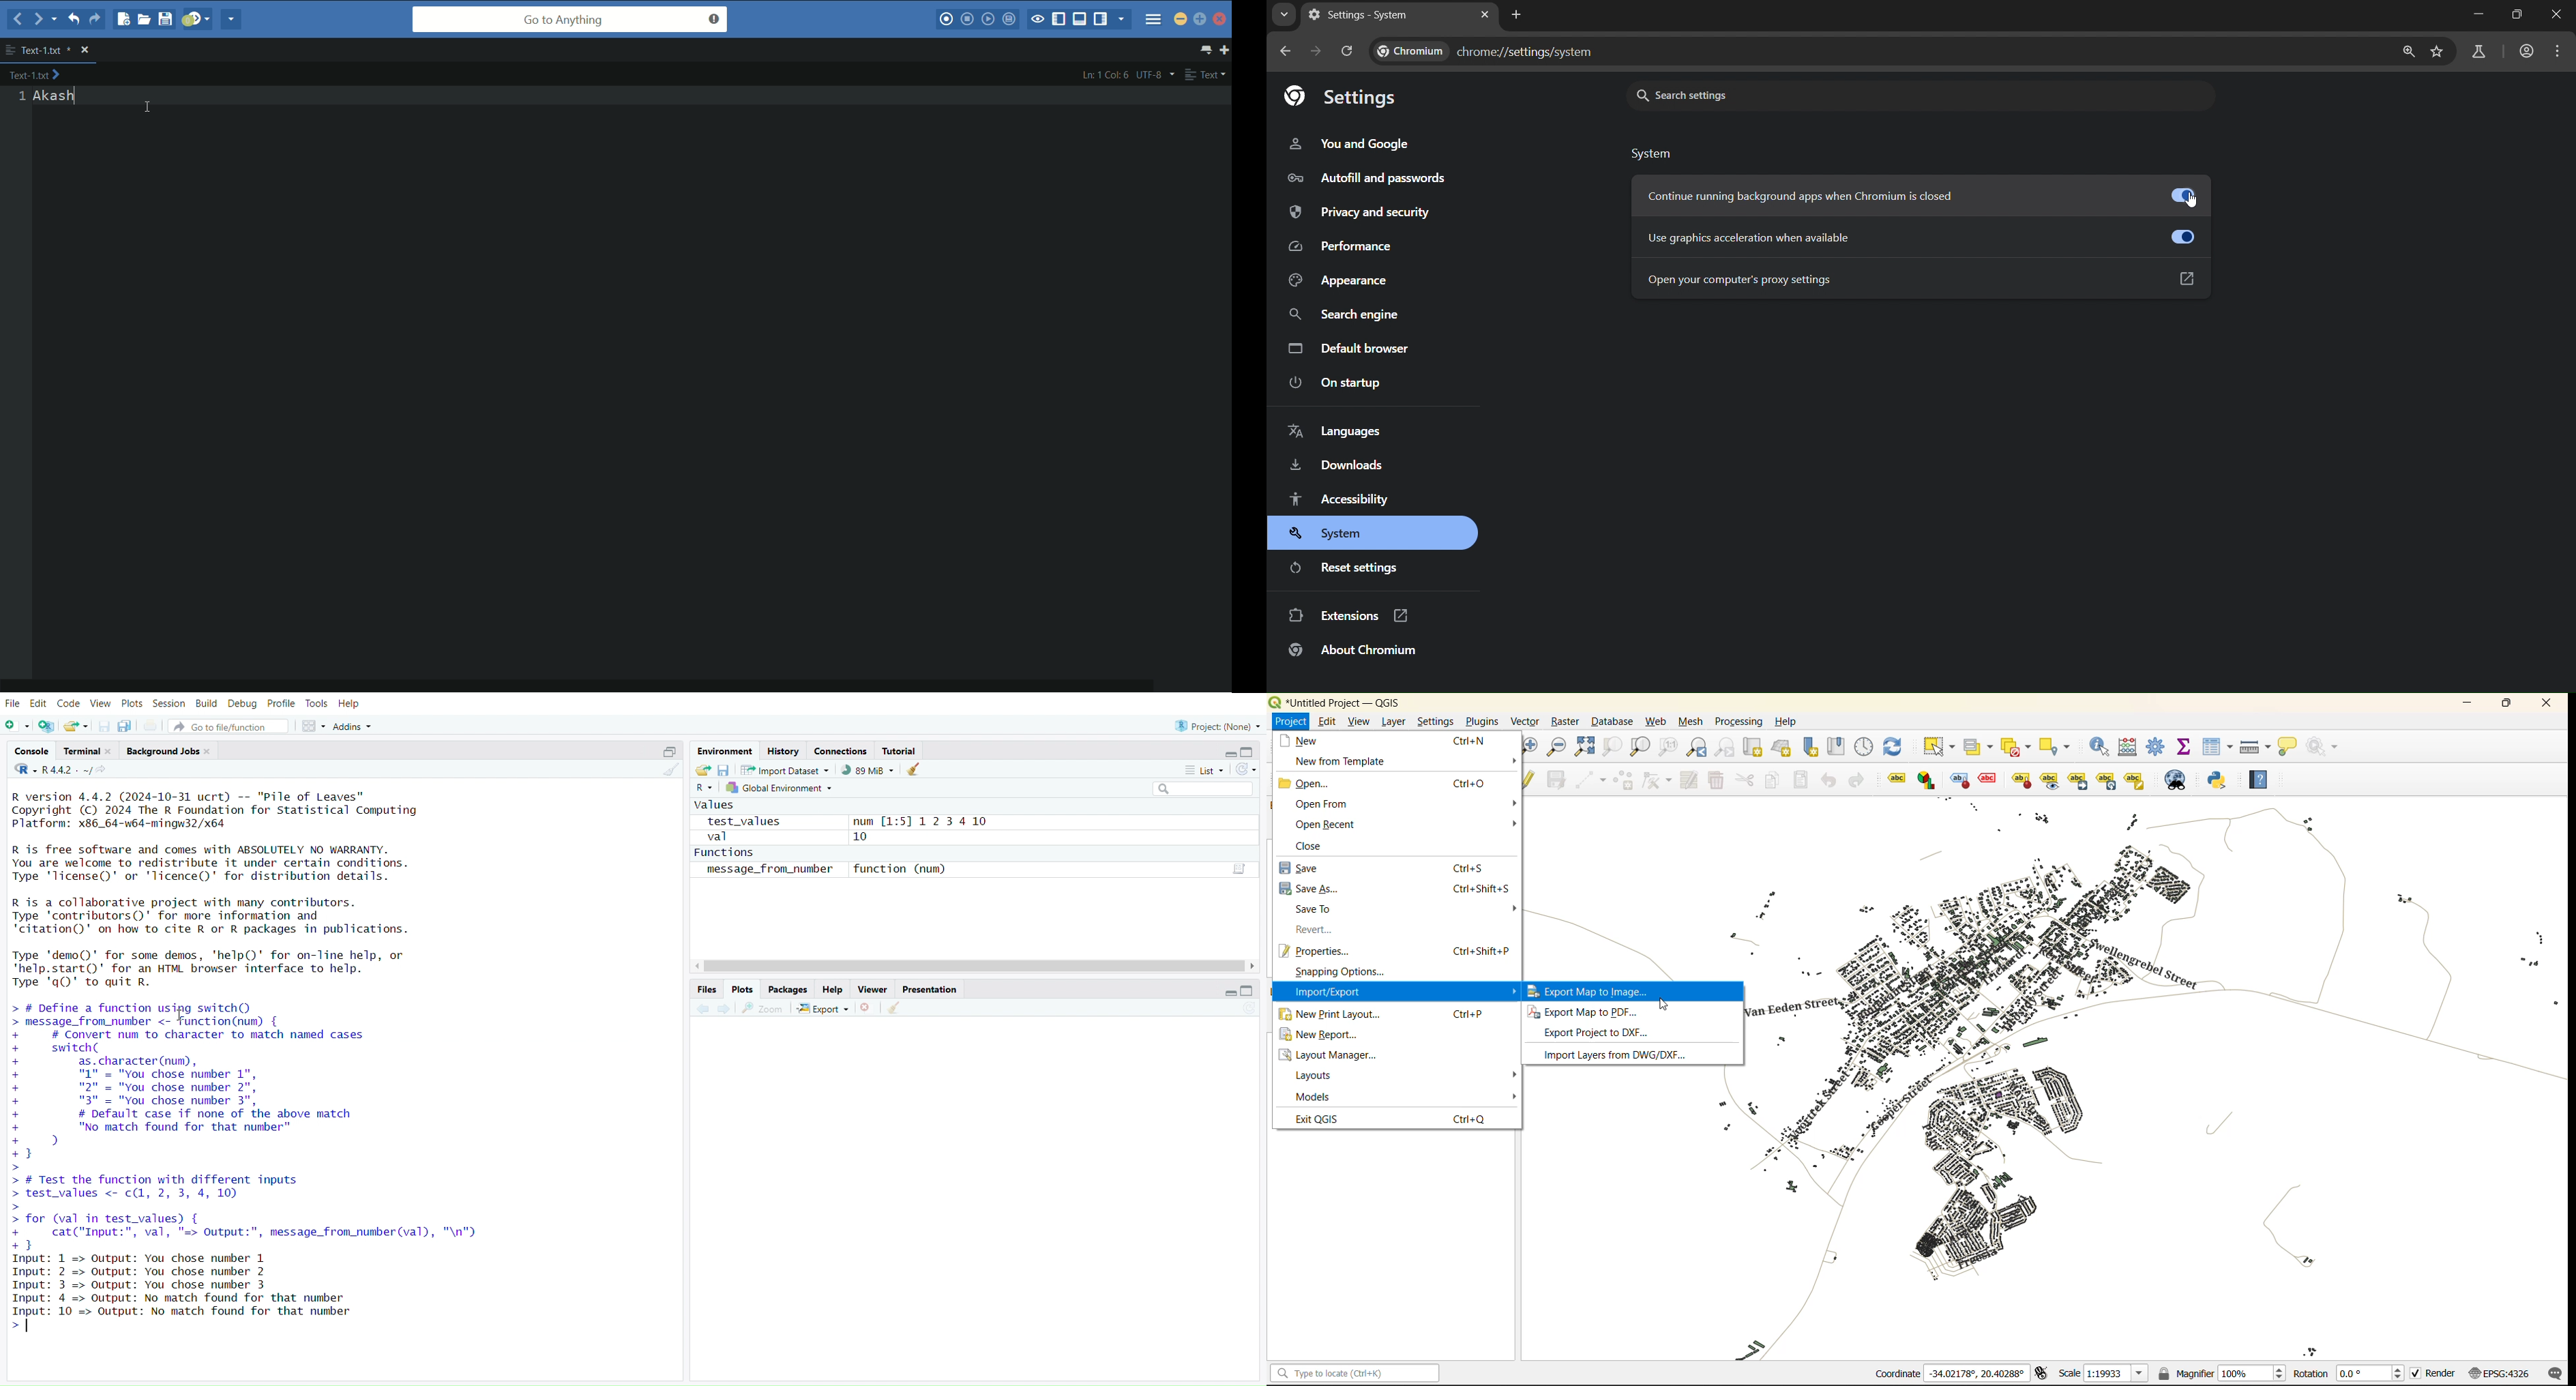 The height and width of the screenshot is (1400, 2576). Describe the element at coordinates (1623, 780) in the screenshot. I see `add polygon` at that location.